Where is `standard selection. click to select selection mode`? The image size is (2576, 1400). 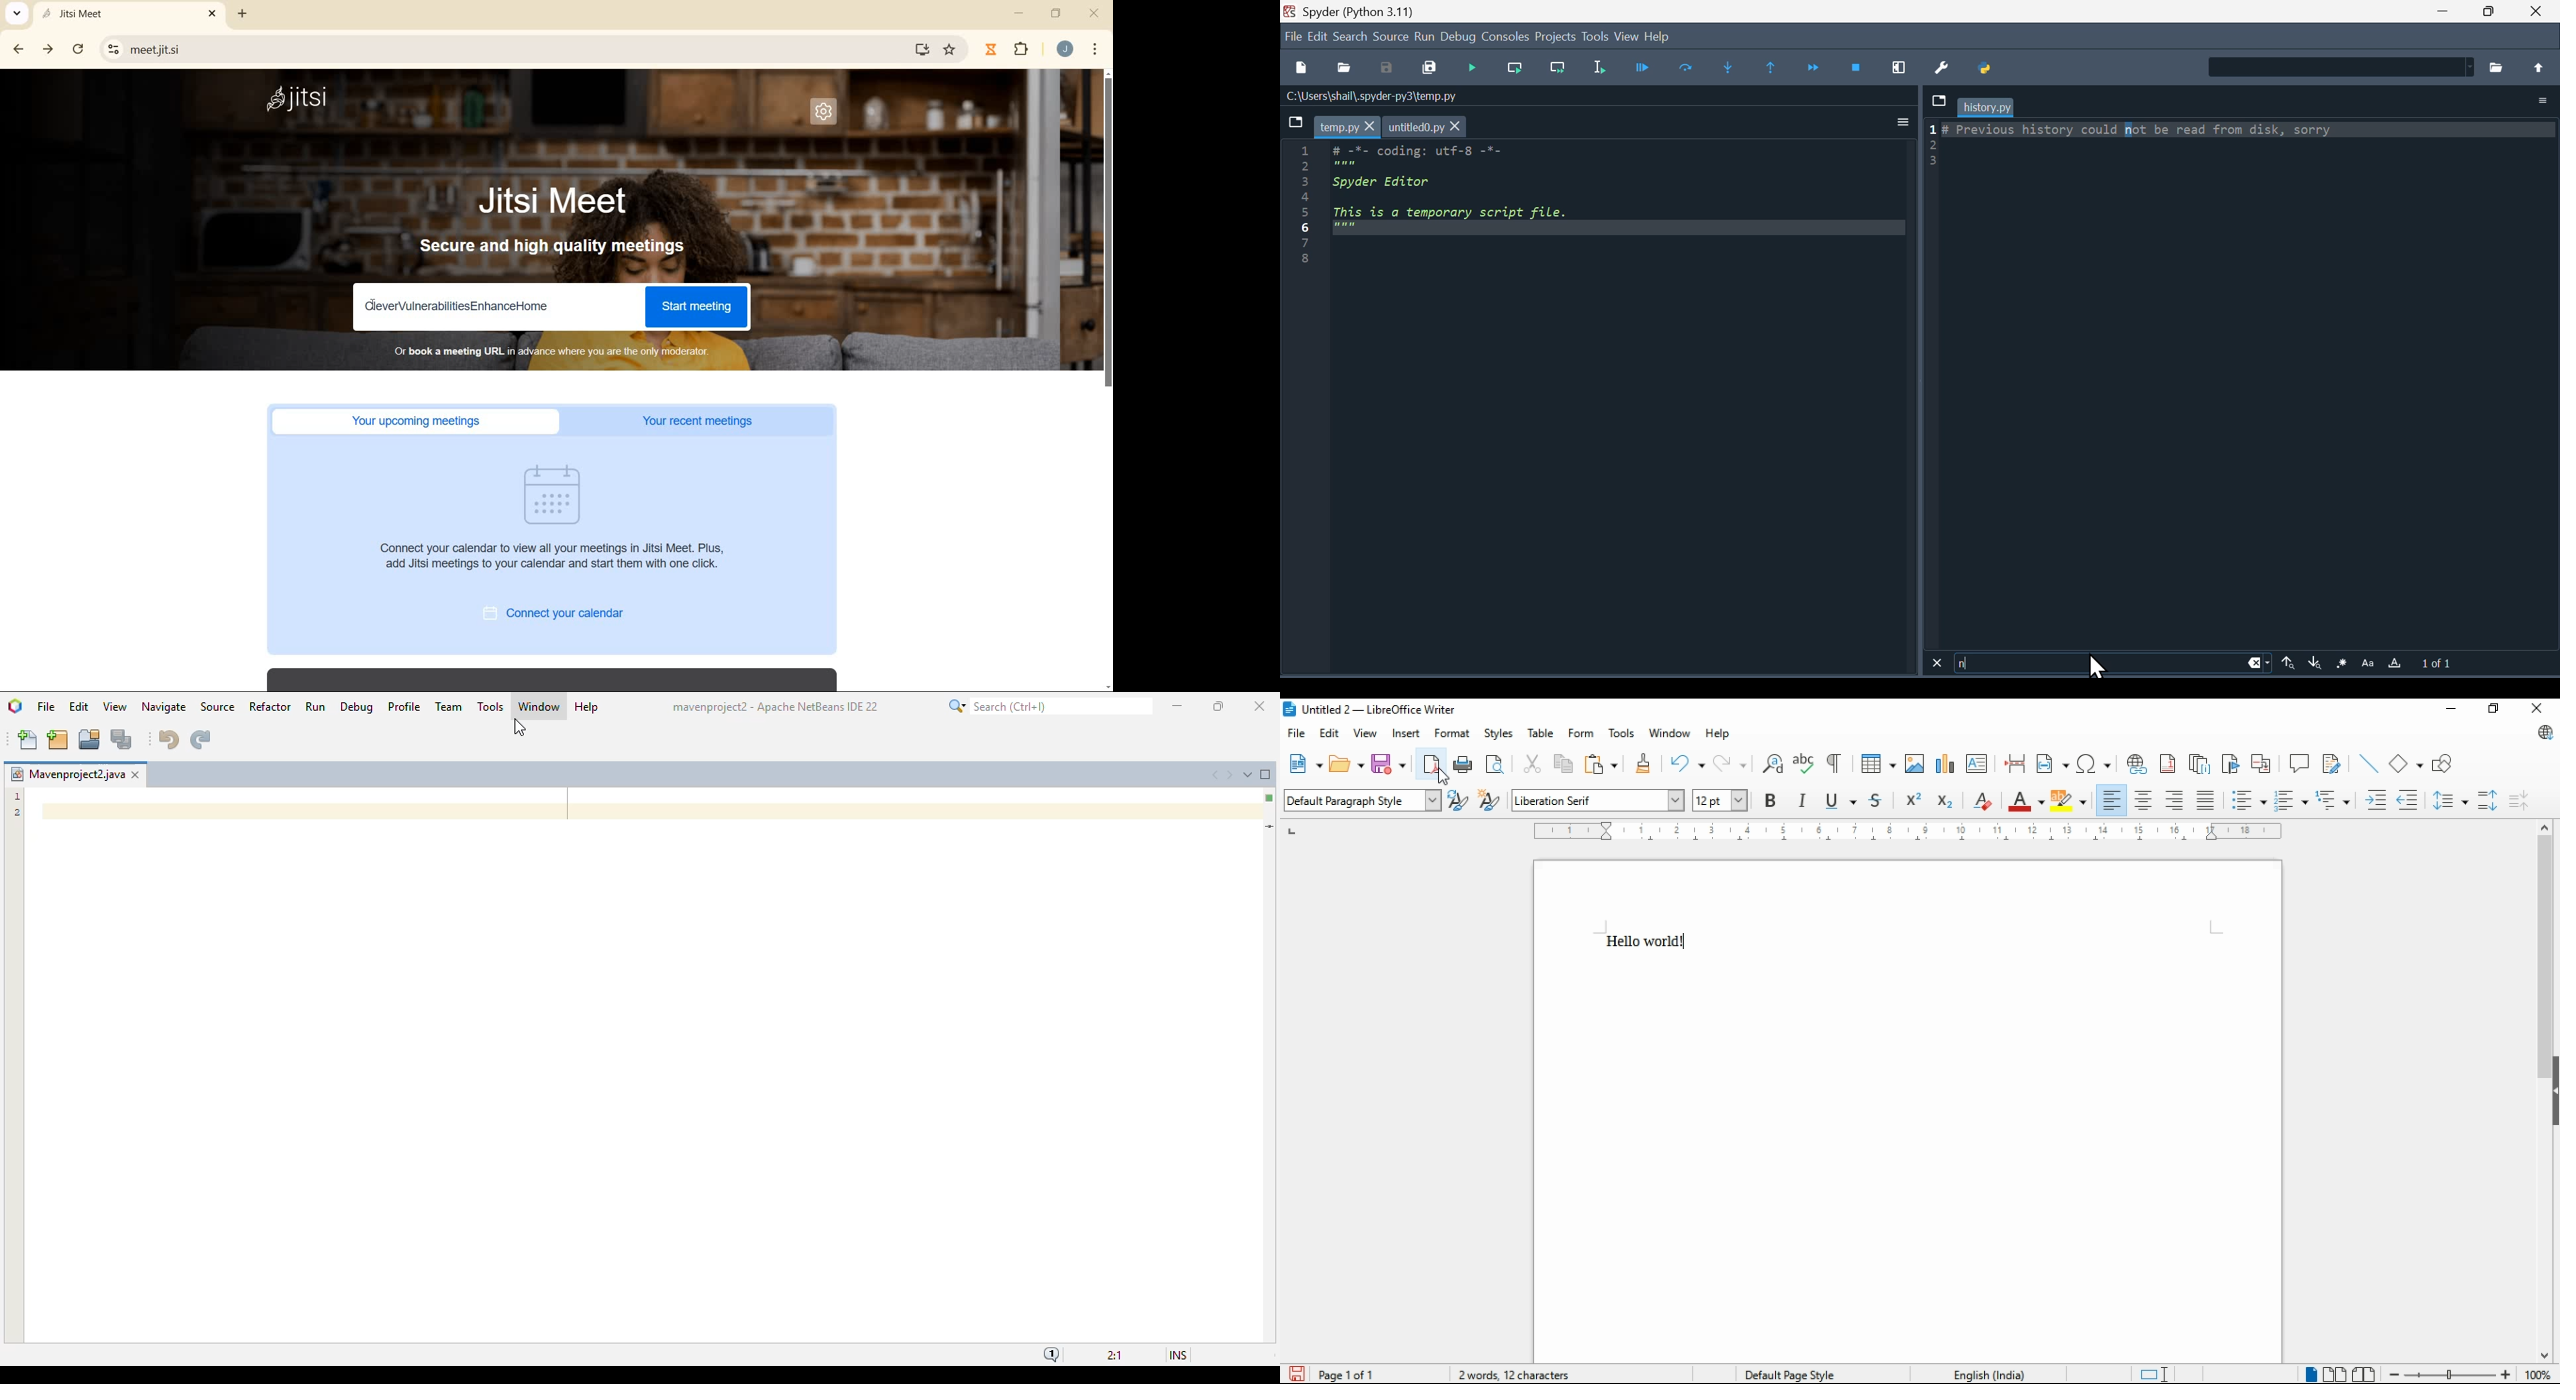 standard selection. click to select selection mode is located at coordinates (2148, 1375).